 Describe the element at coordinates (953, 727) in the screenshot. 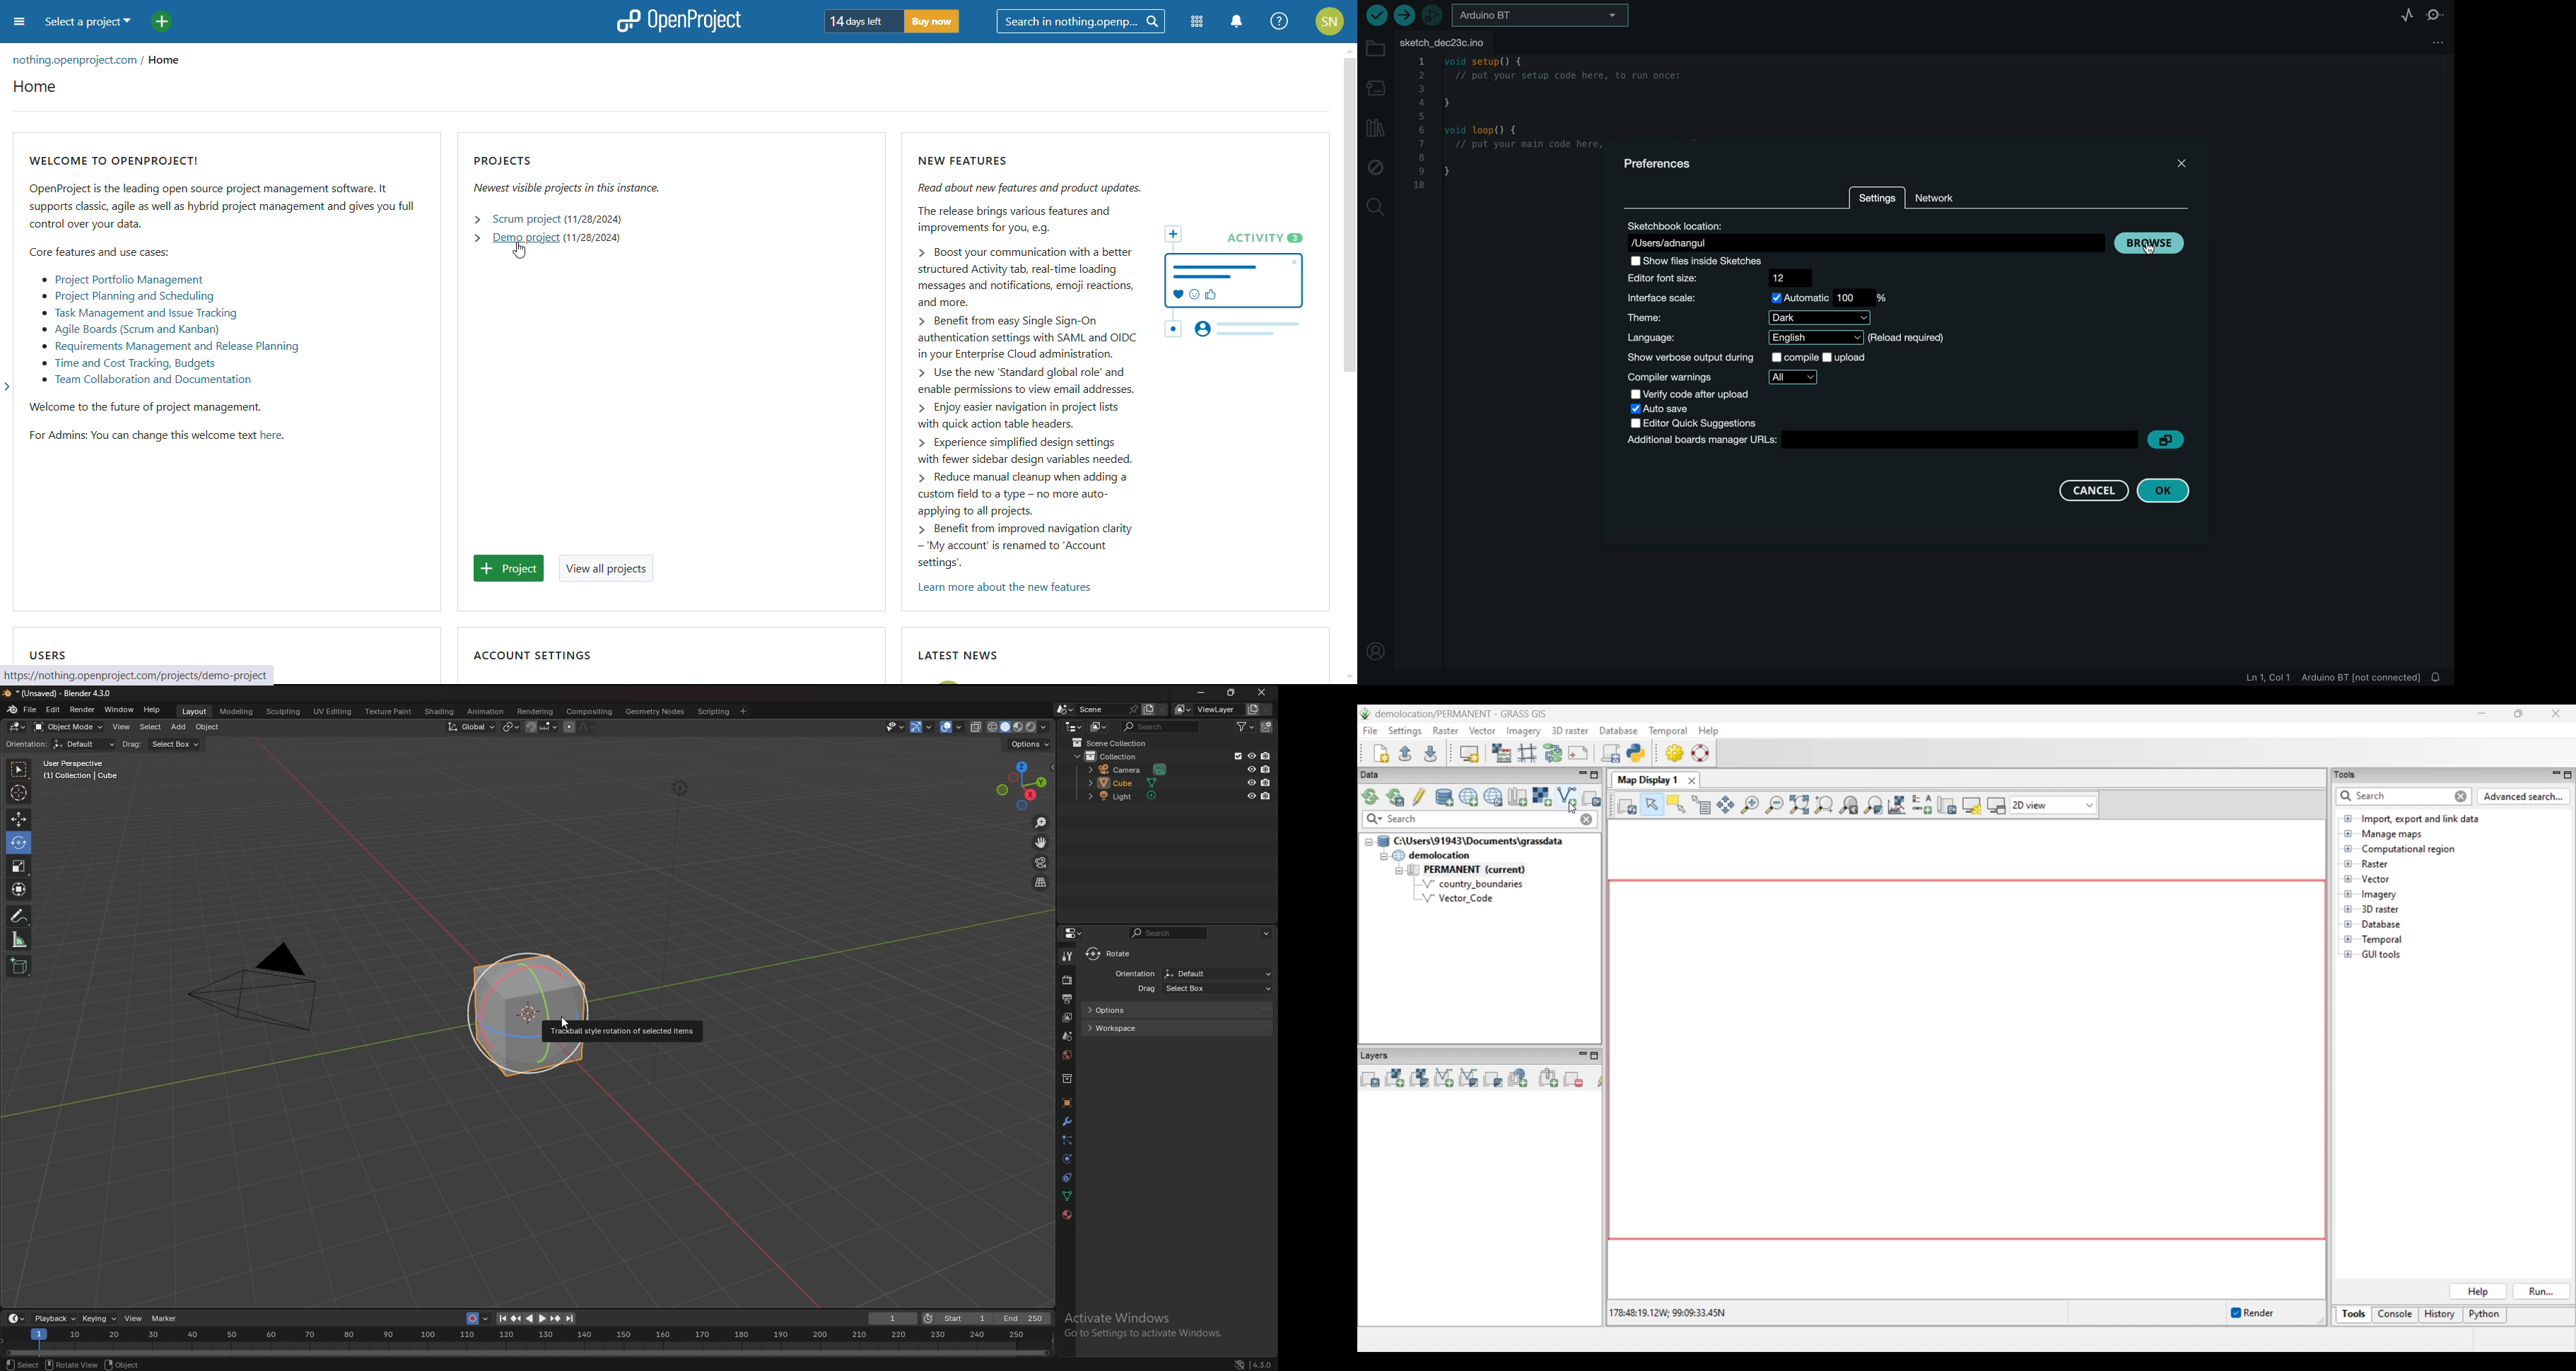

I see `overlays` at that location.